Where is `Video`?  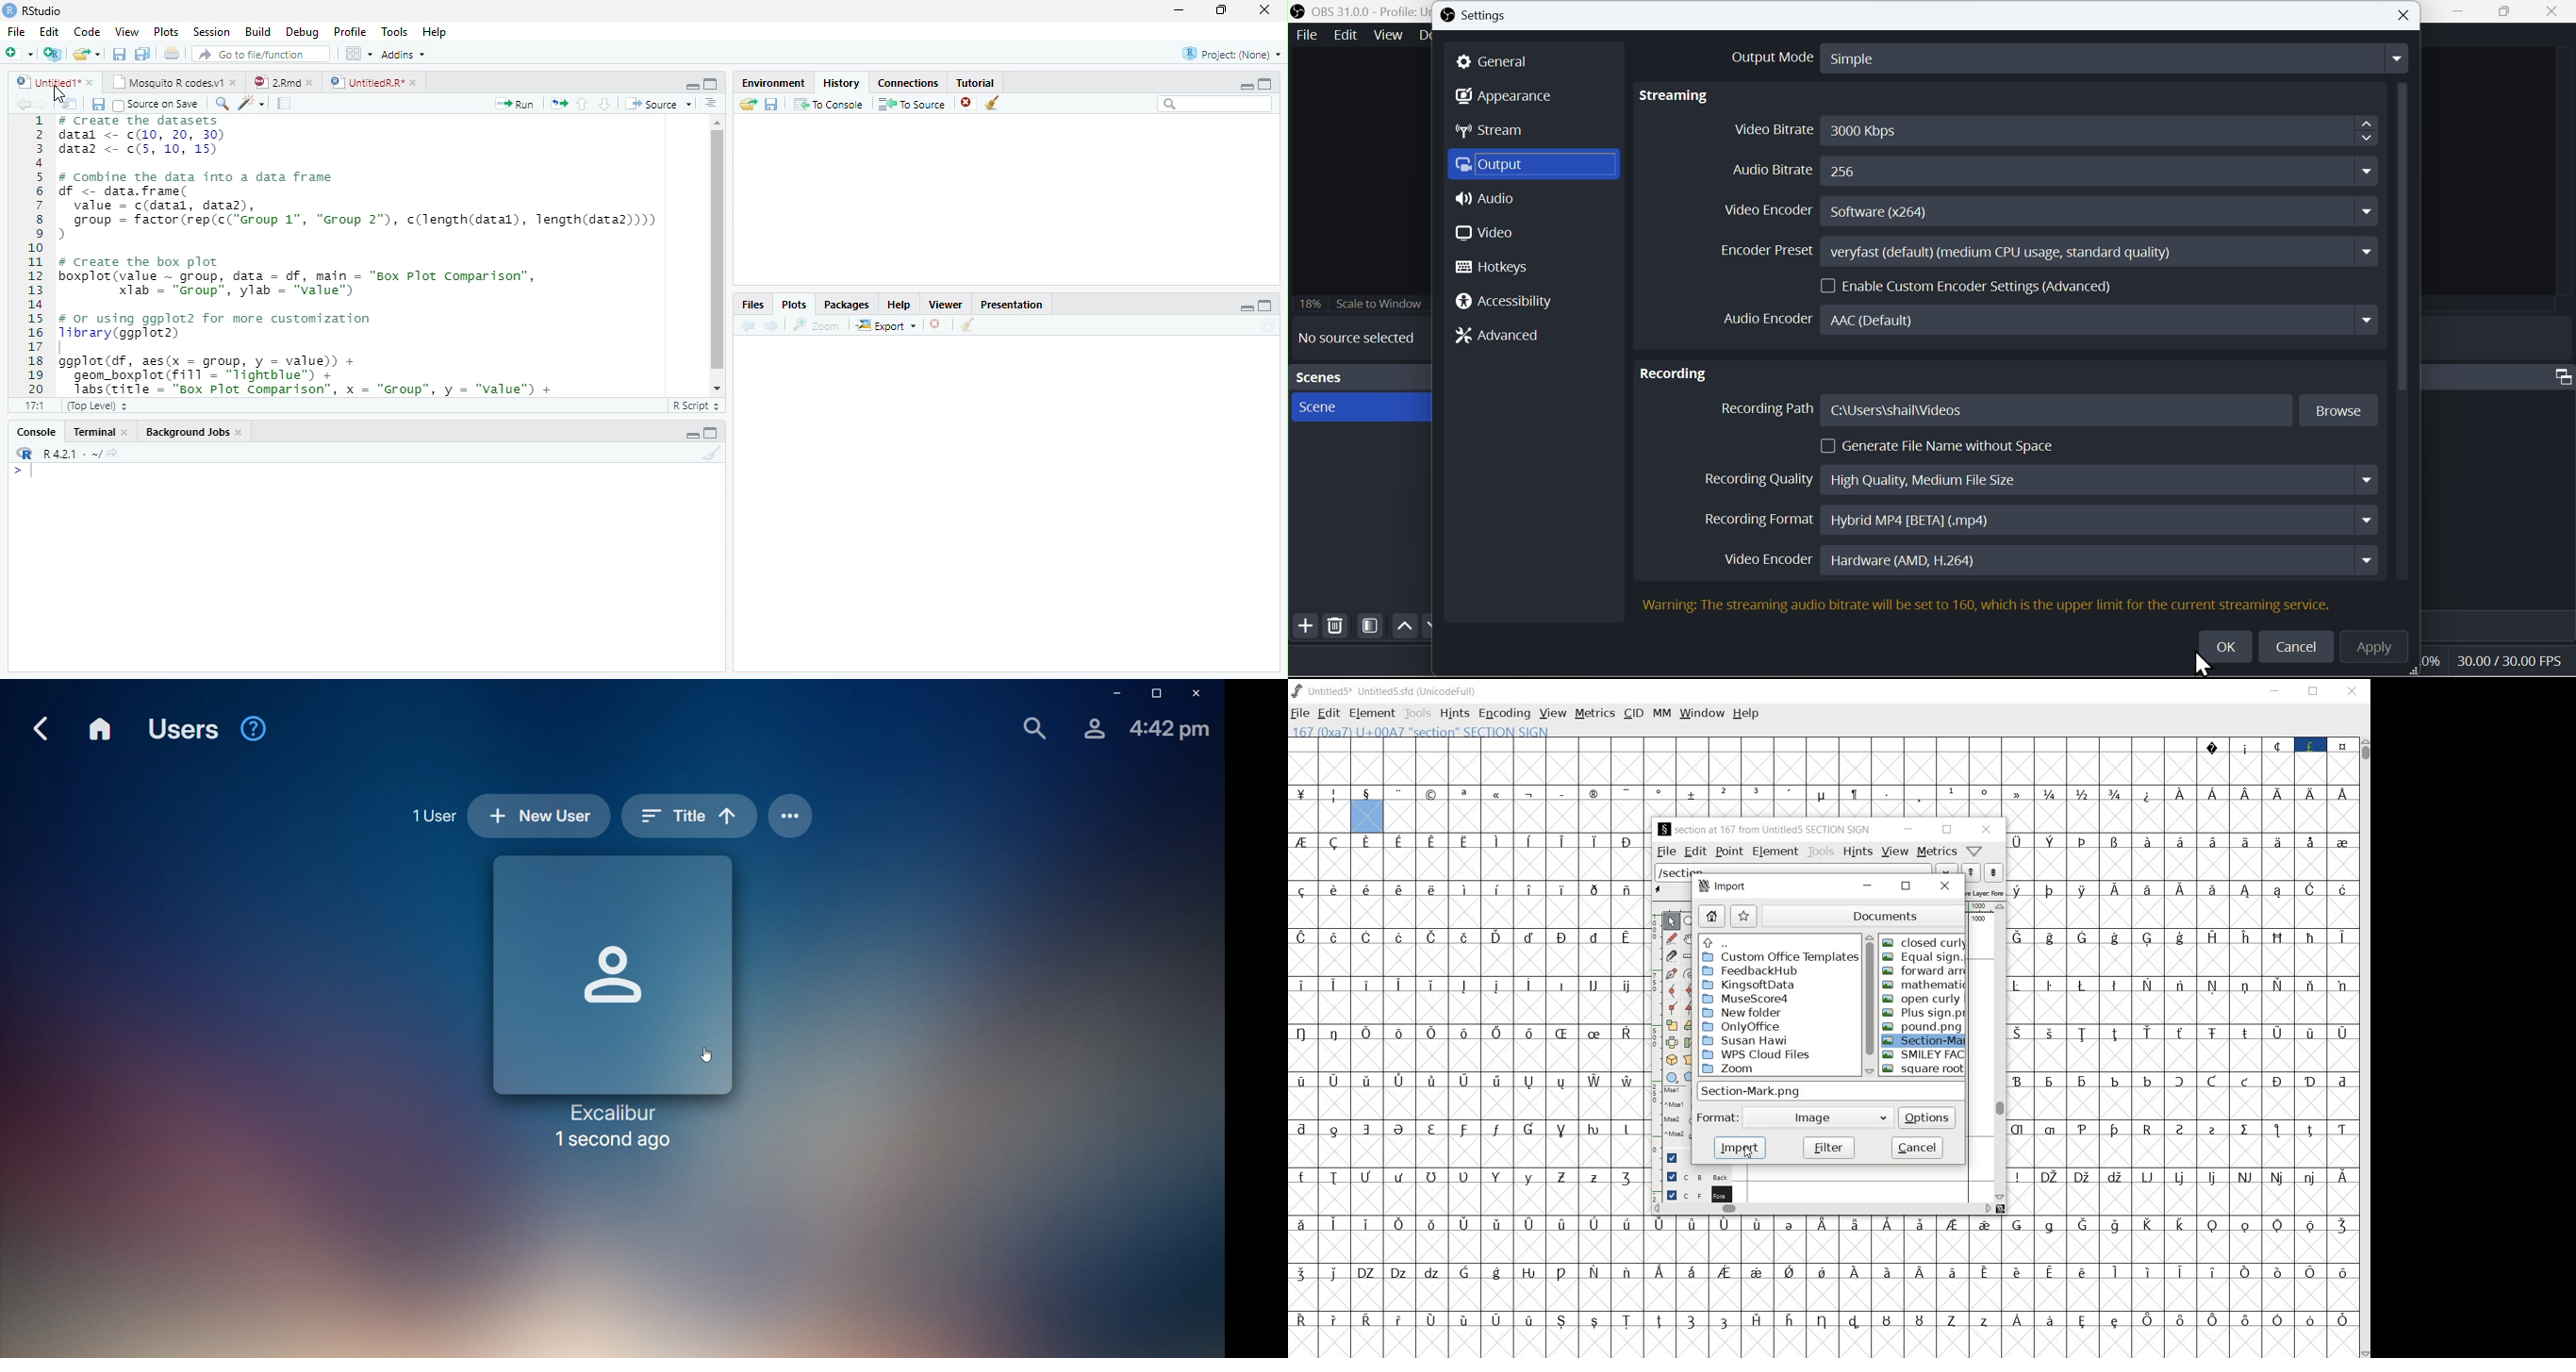
Video is located at coordinates (1486, 233).